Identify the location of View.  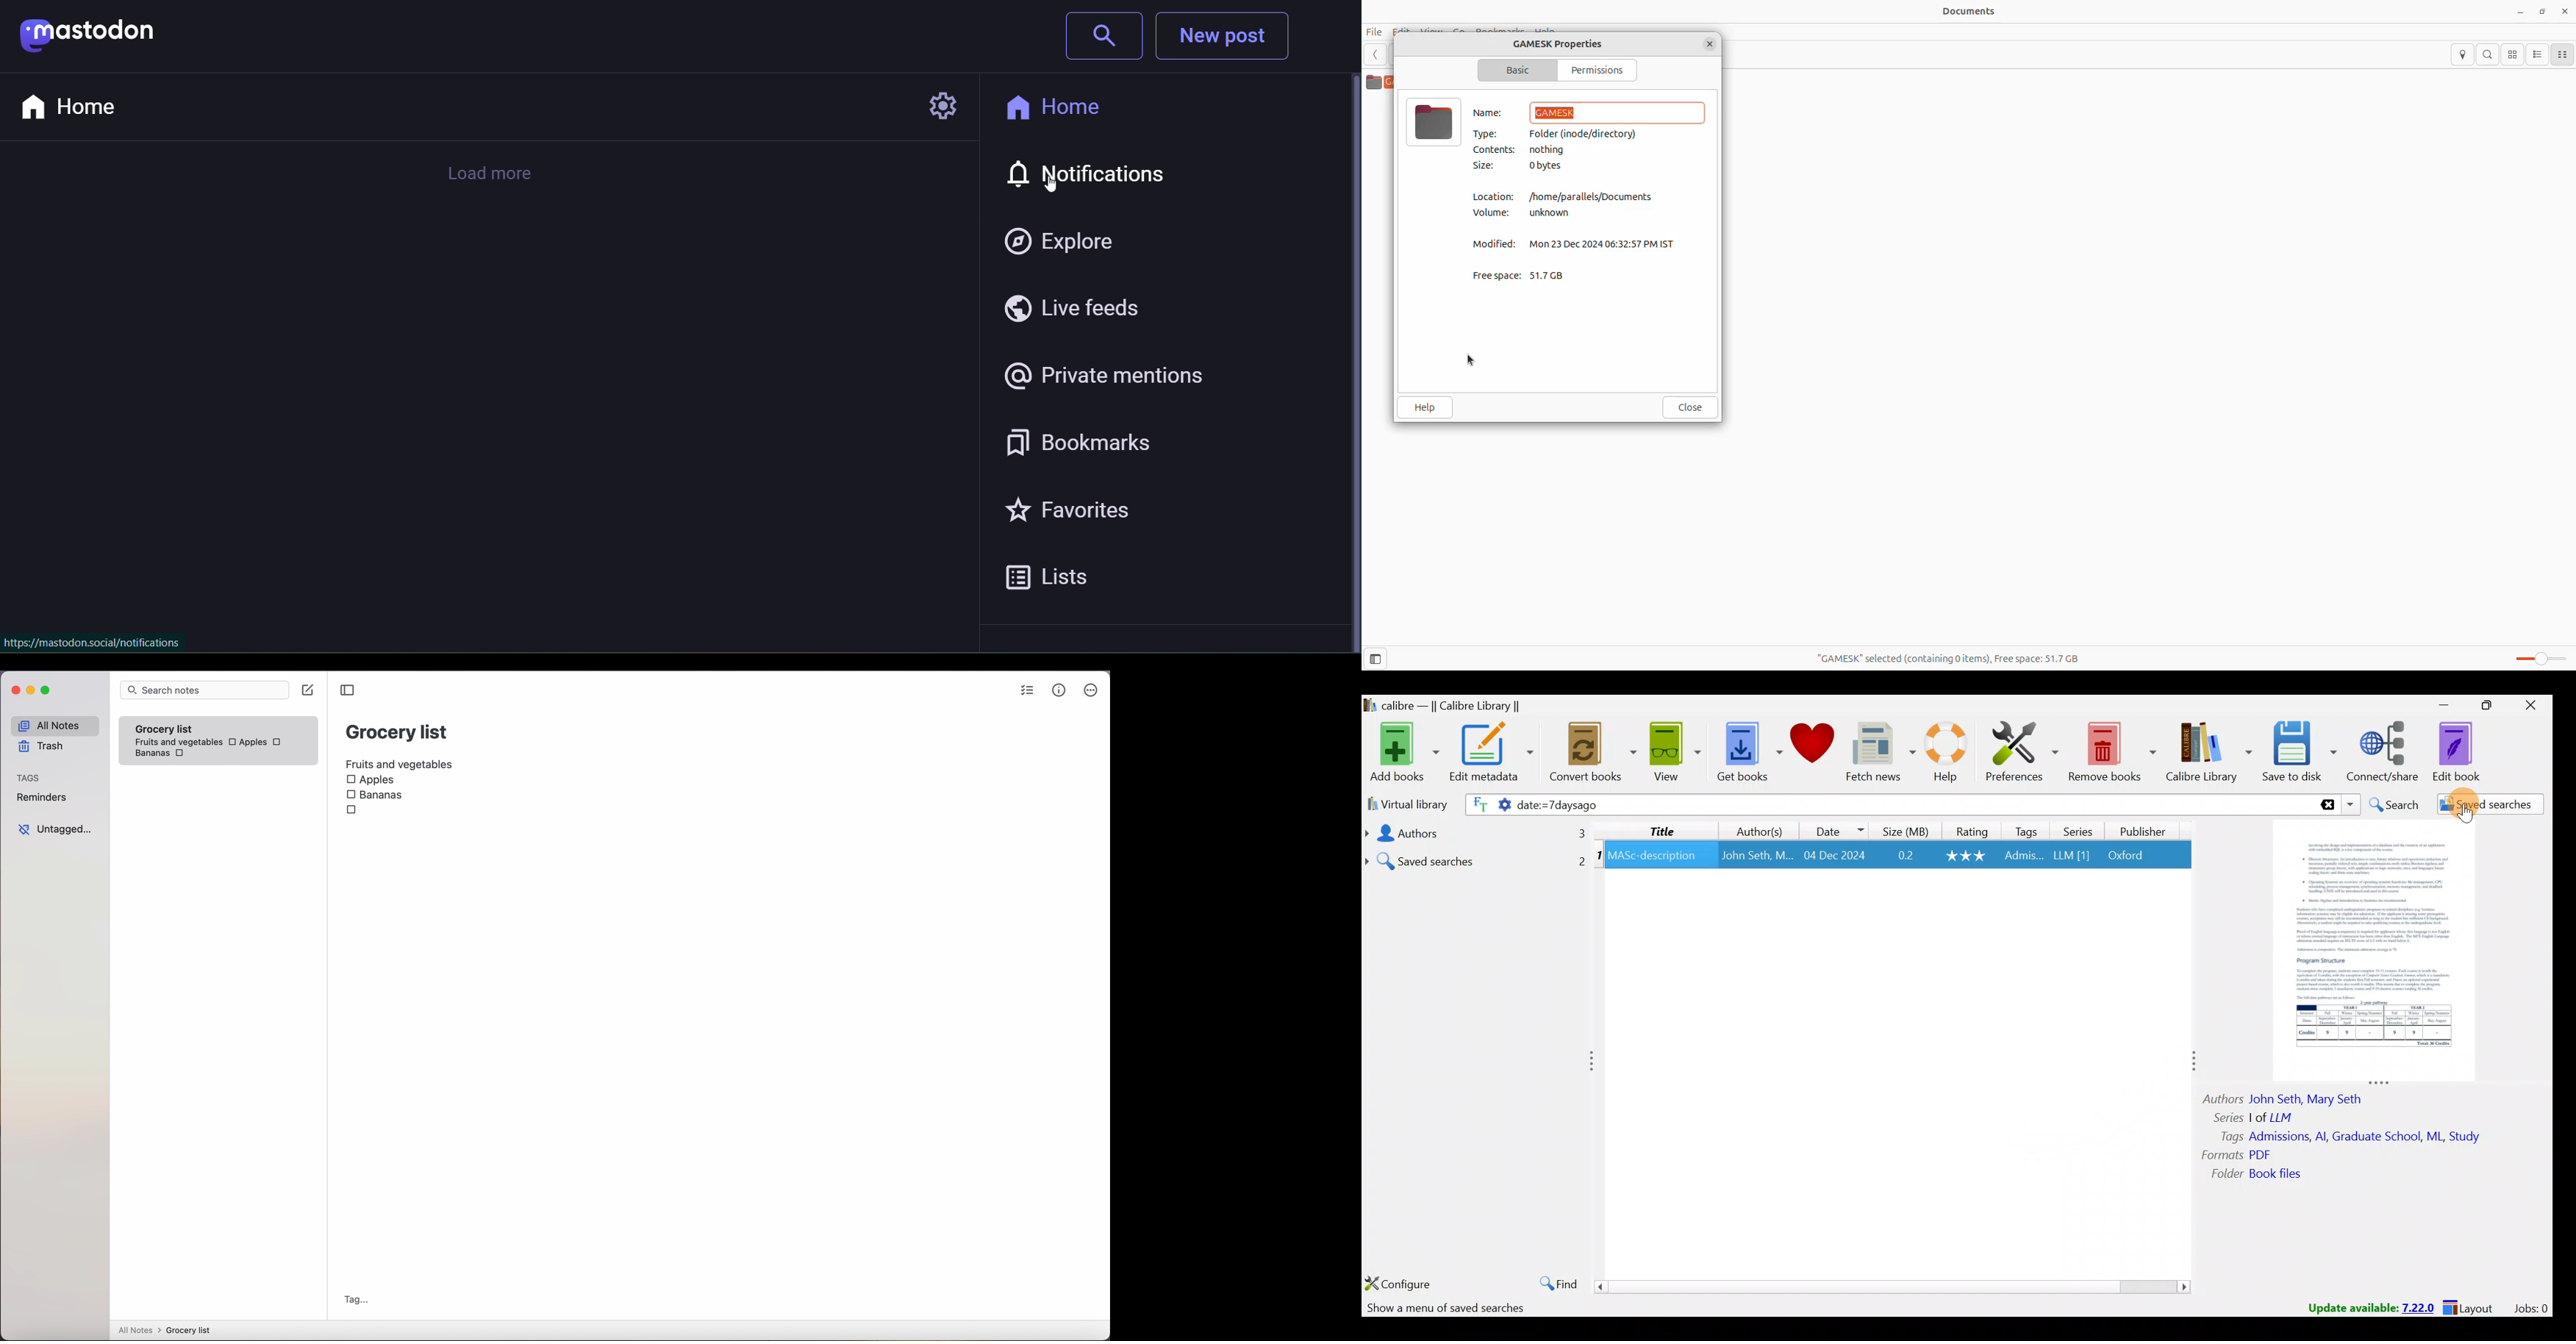
(1672, 753).